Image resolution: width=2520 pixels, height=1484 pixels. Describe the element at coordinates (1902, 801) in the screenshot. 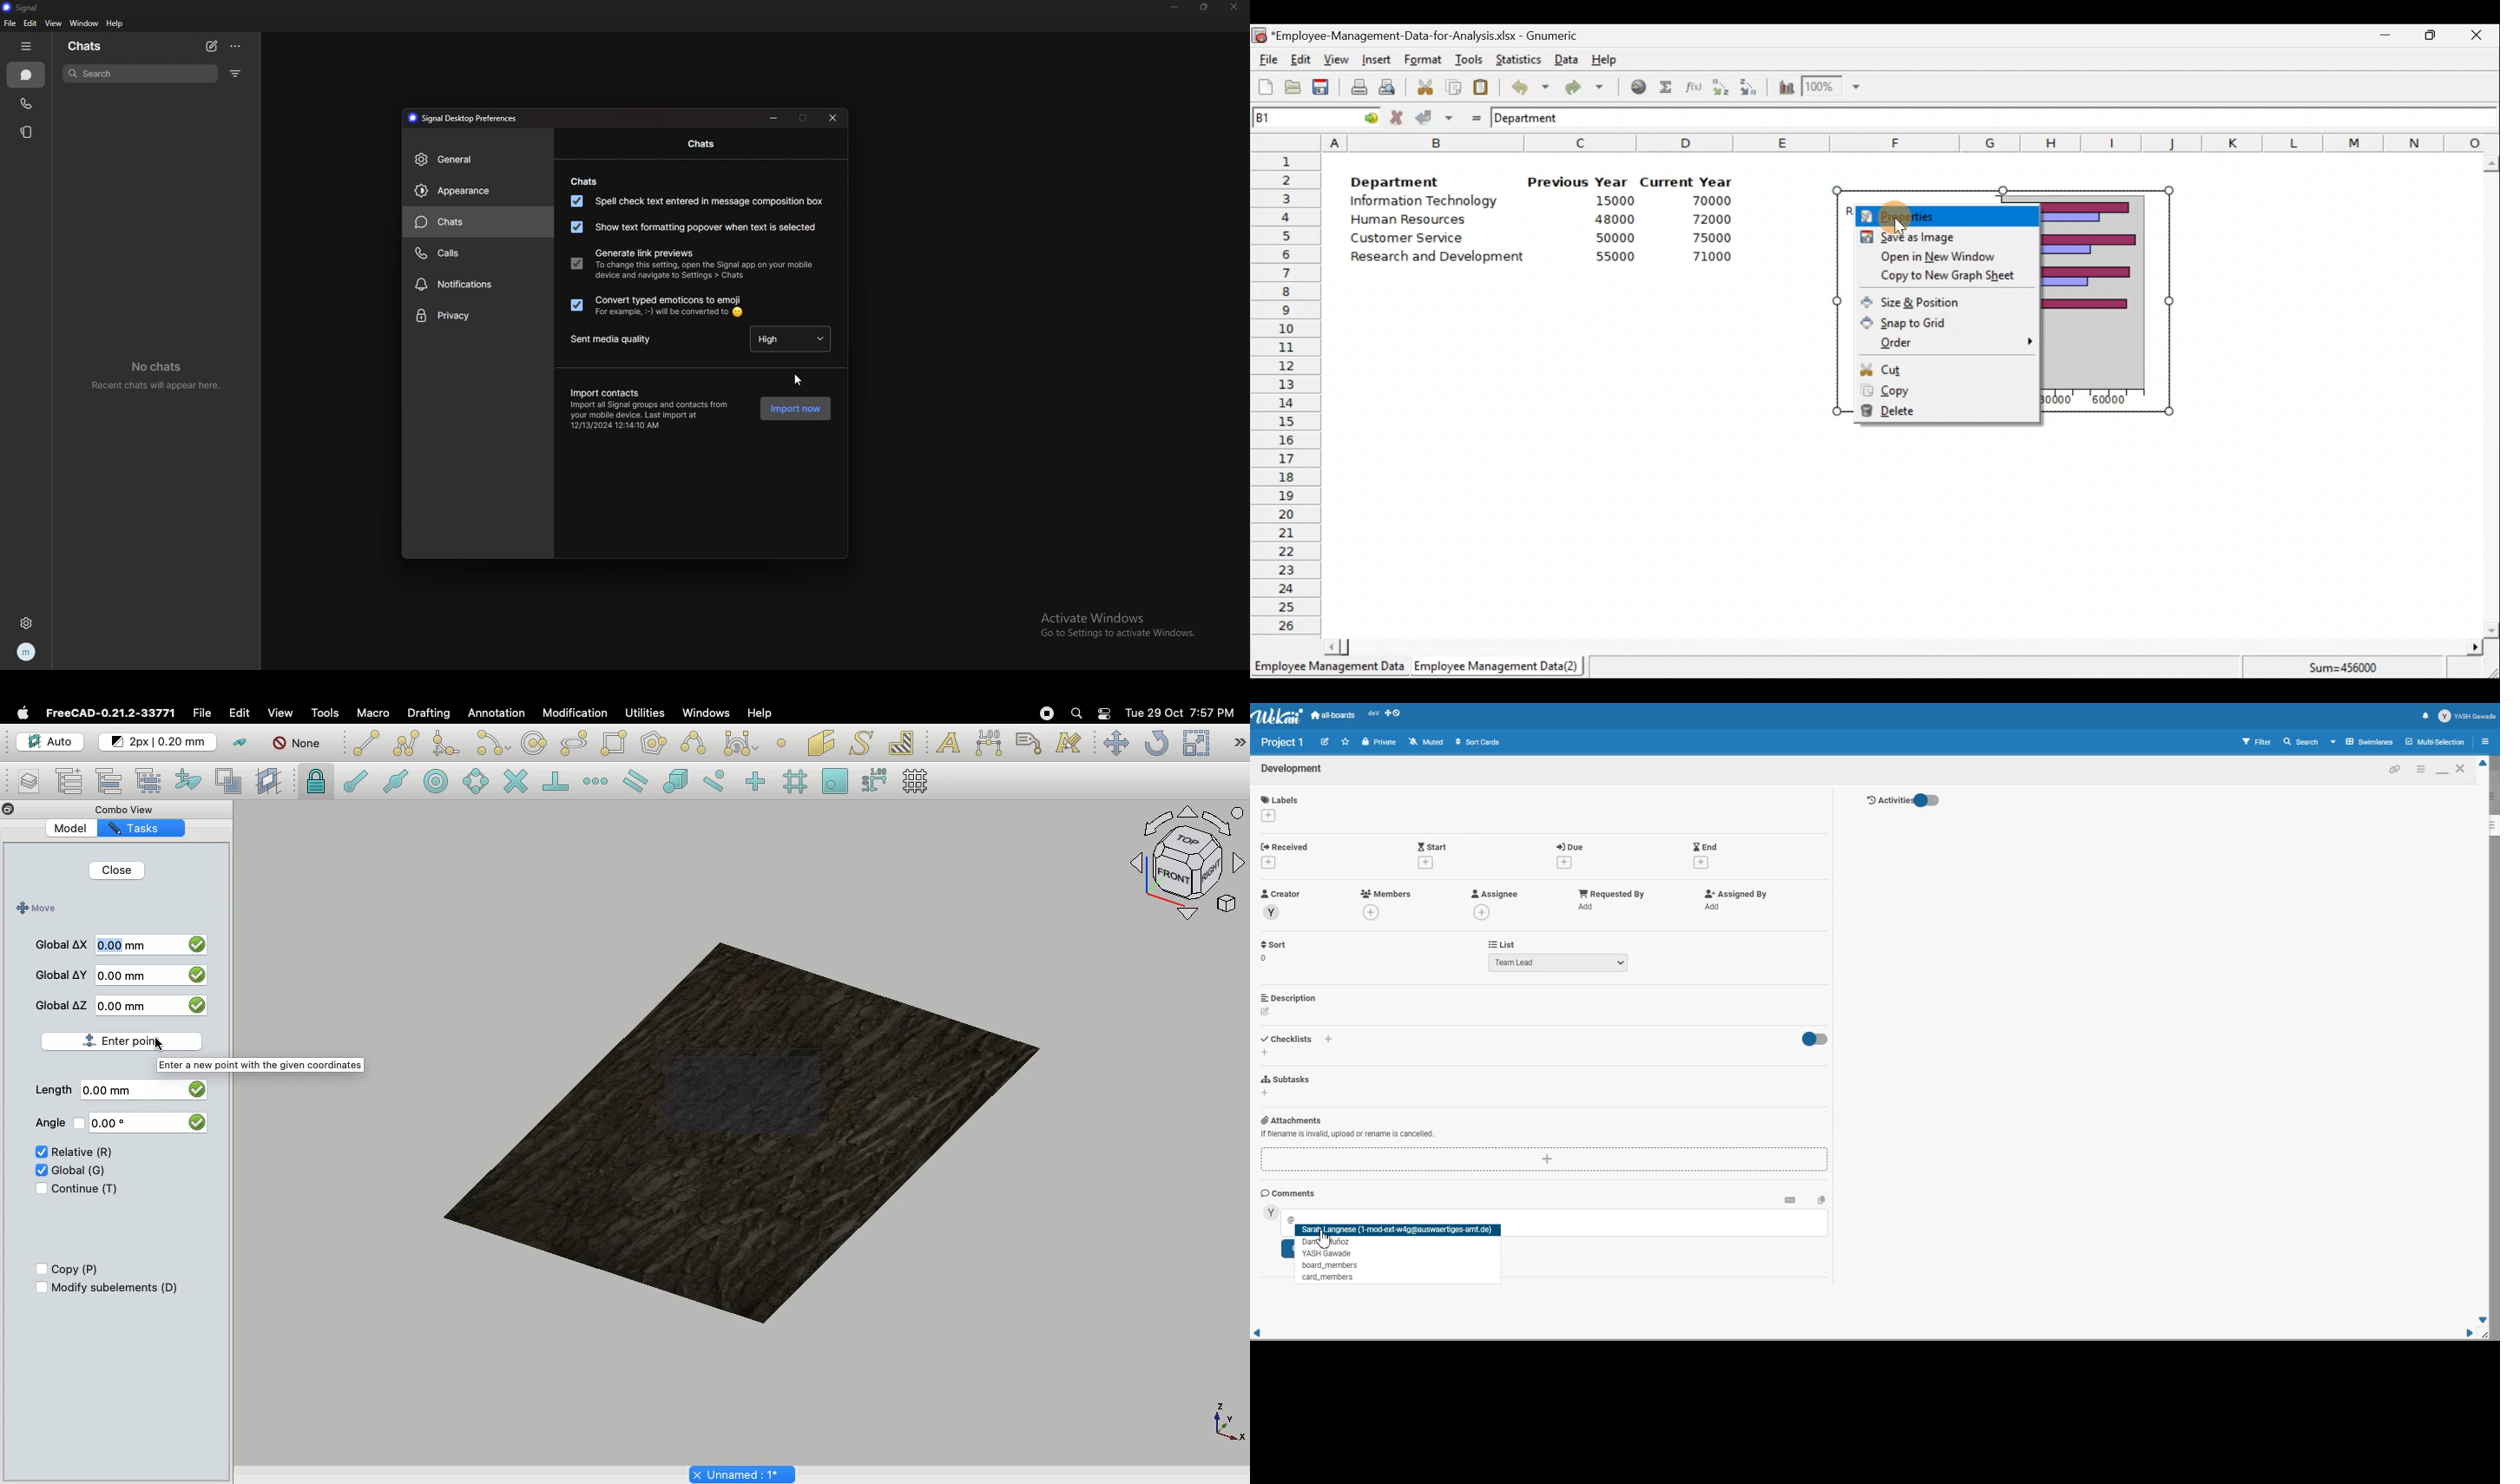

I see `Activity Toggle` at that location.